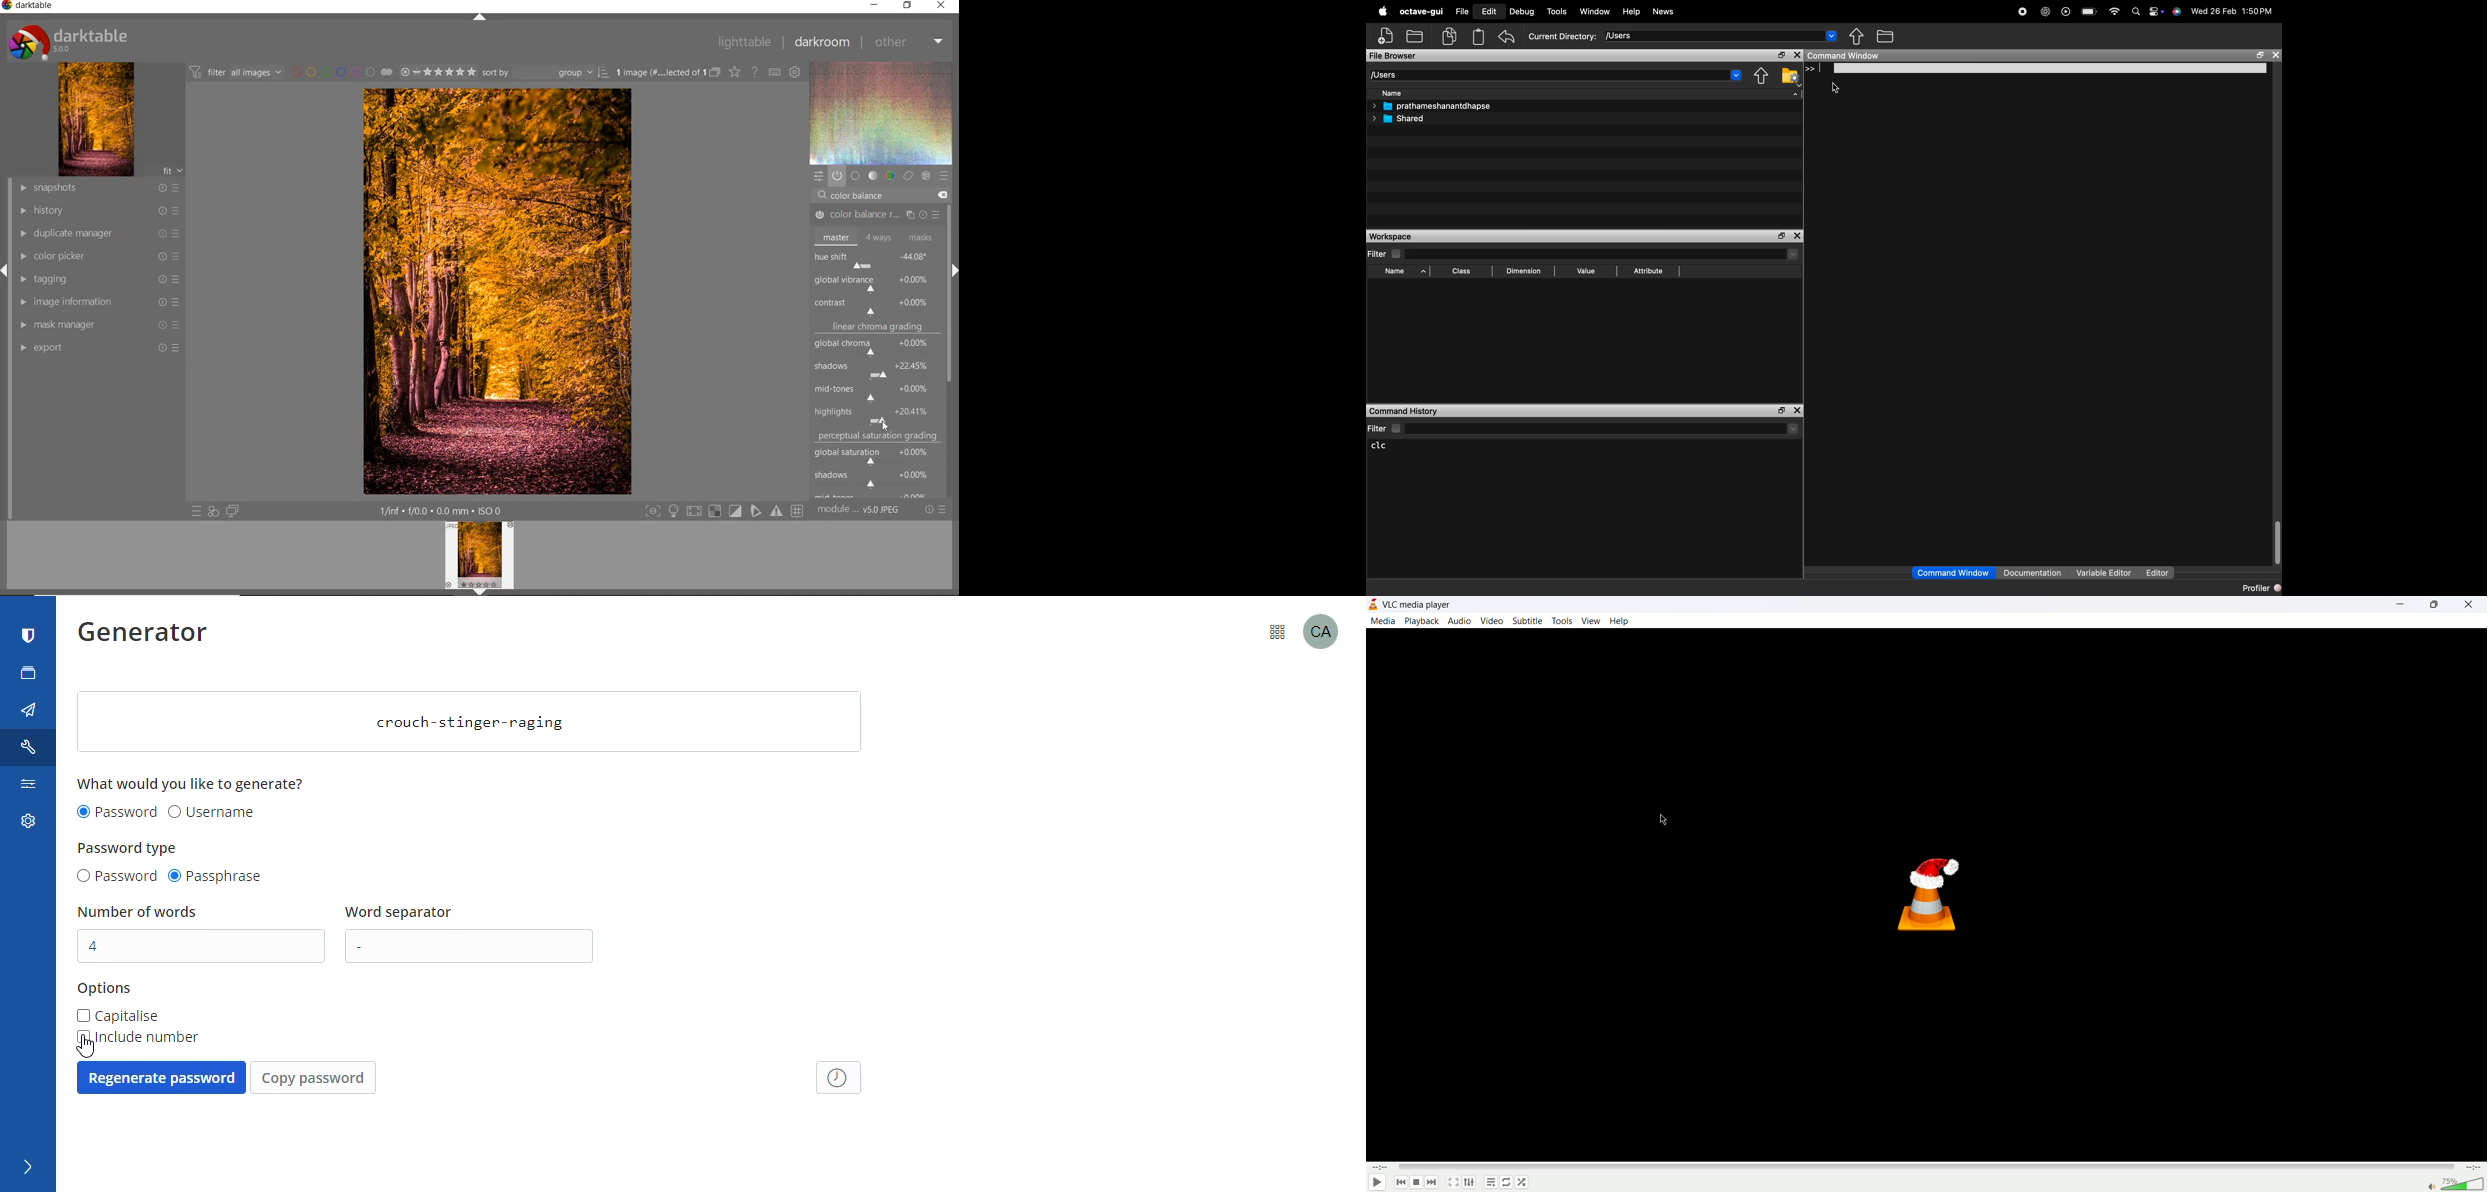 The height and width of the screenshot is (1204, 2492). What do you see at coordinates (1783, 236) in the screenshot?
I see `Maximize` at bounding box center [1783, 236].